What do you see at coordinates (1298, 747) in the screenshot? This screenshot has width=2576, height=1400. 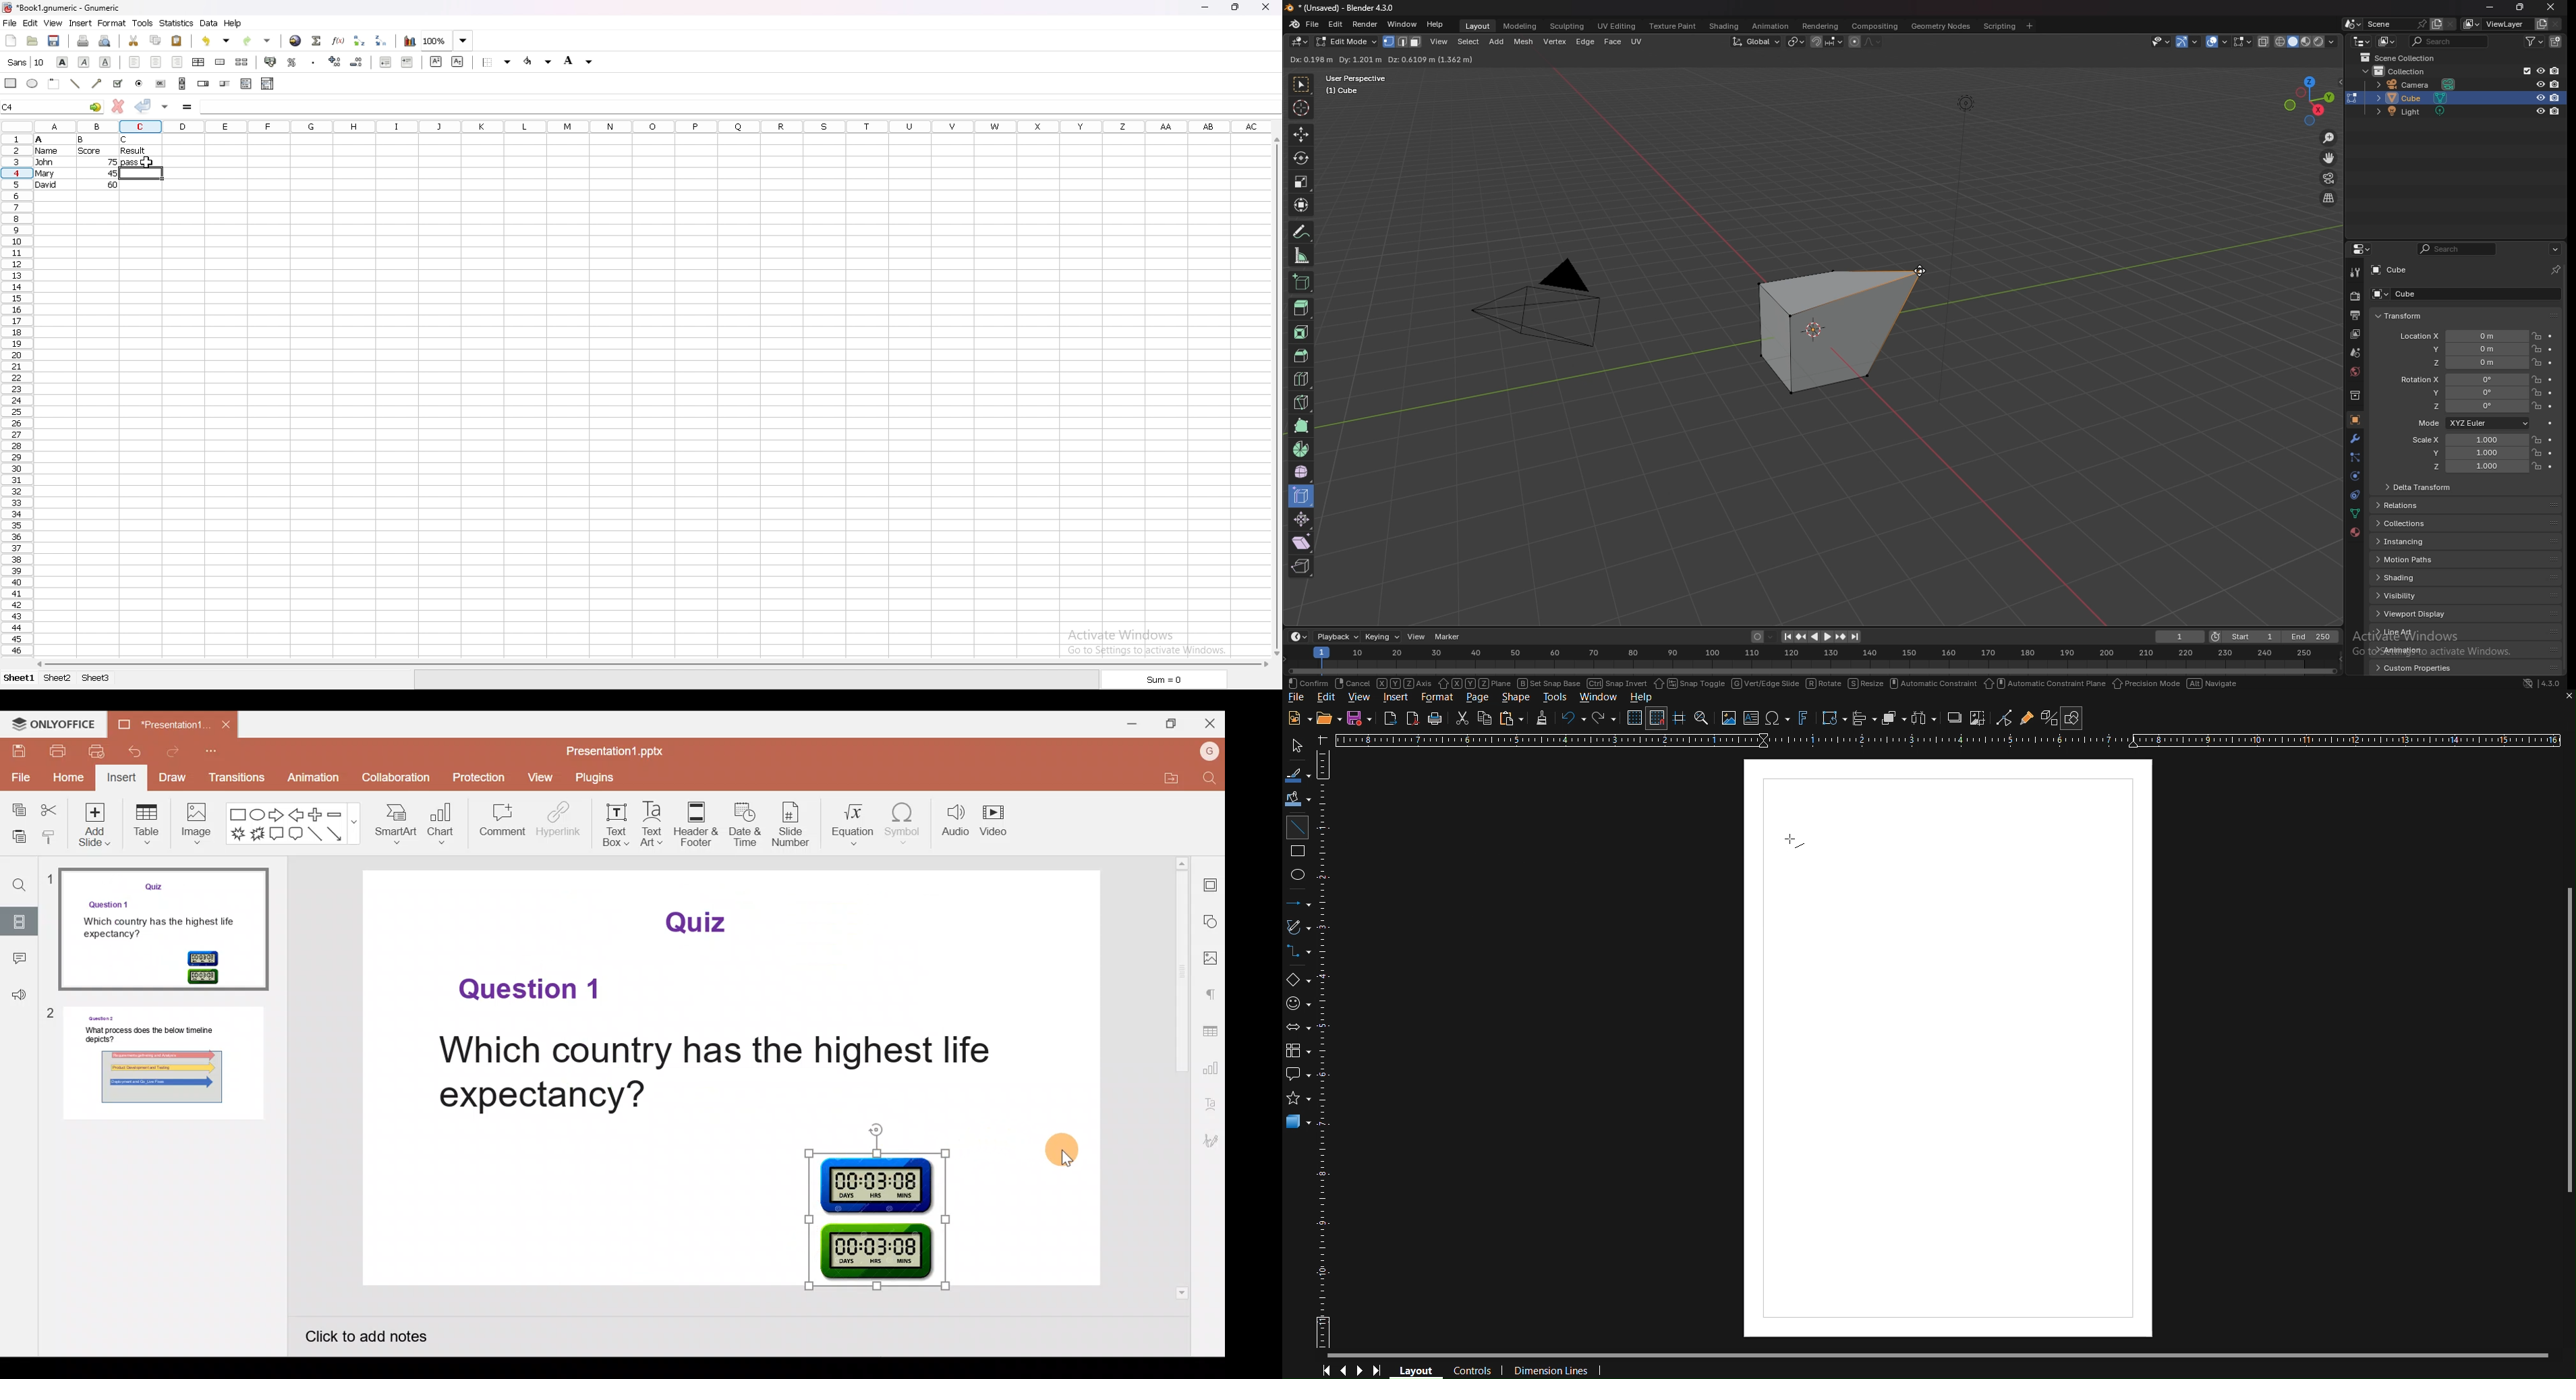 I see `Select` at bounding box center [1298, 747].